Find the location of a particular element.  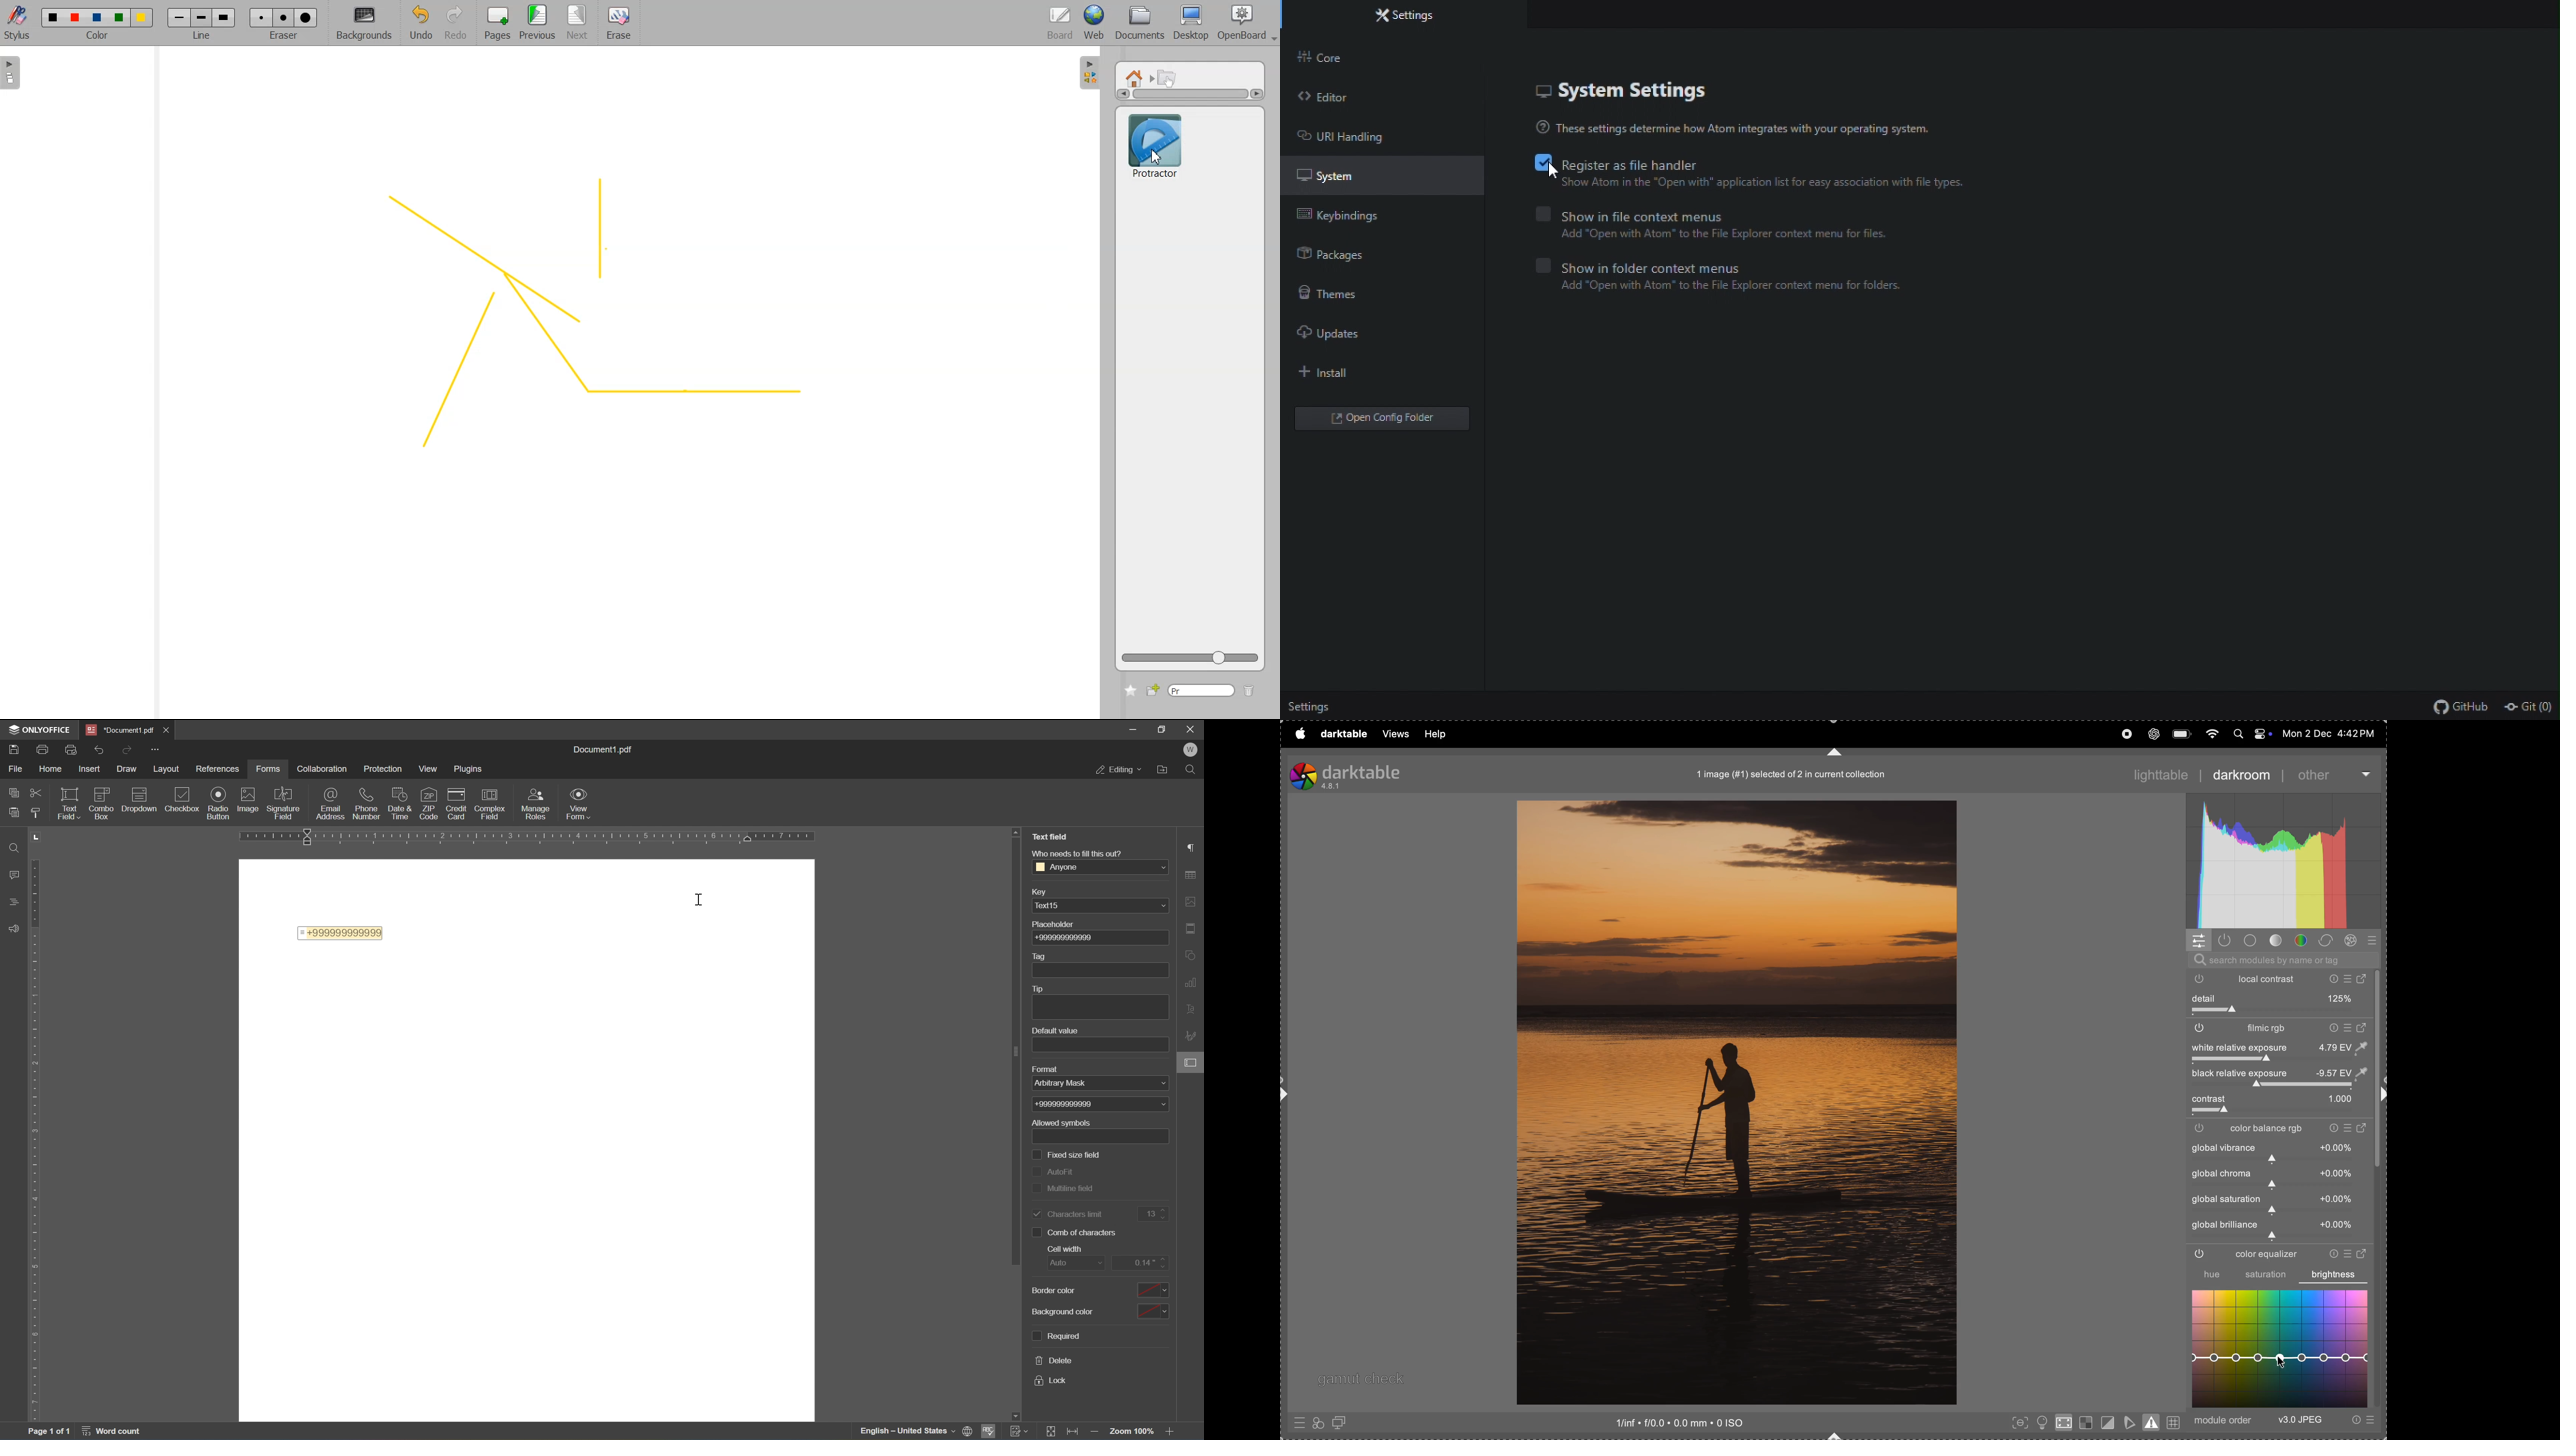

battery is located at coordinates (2183, 732).